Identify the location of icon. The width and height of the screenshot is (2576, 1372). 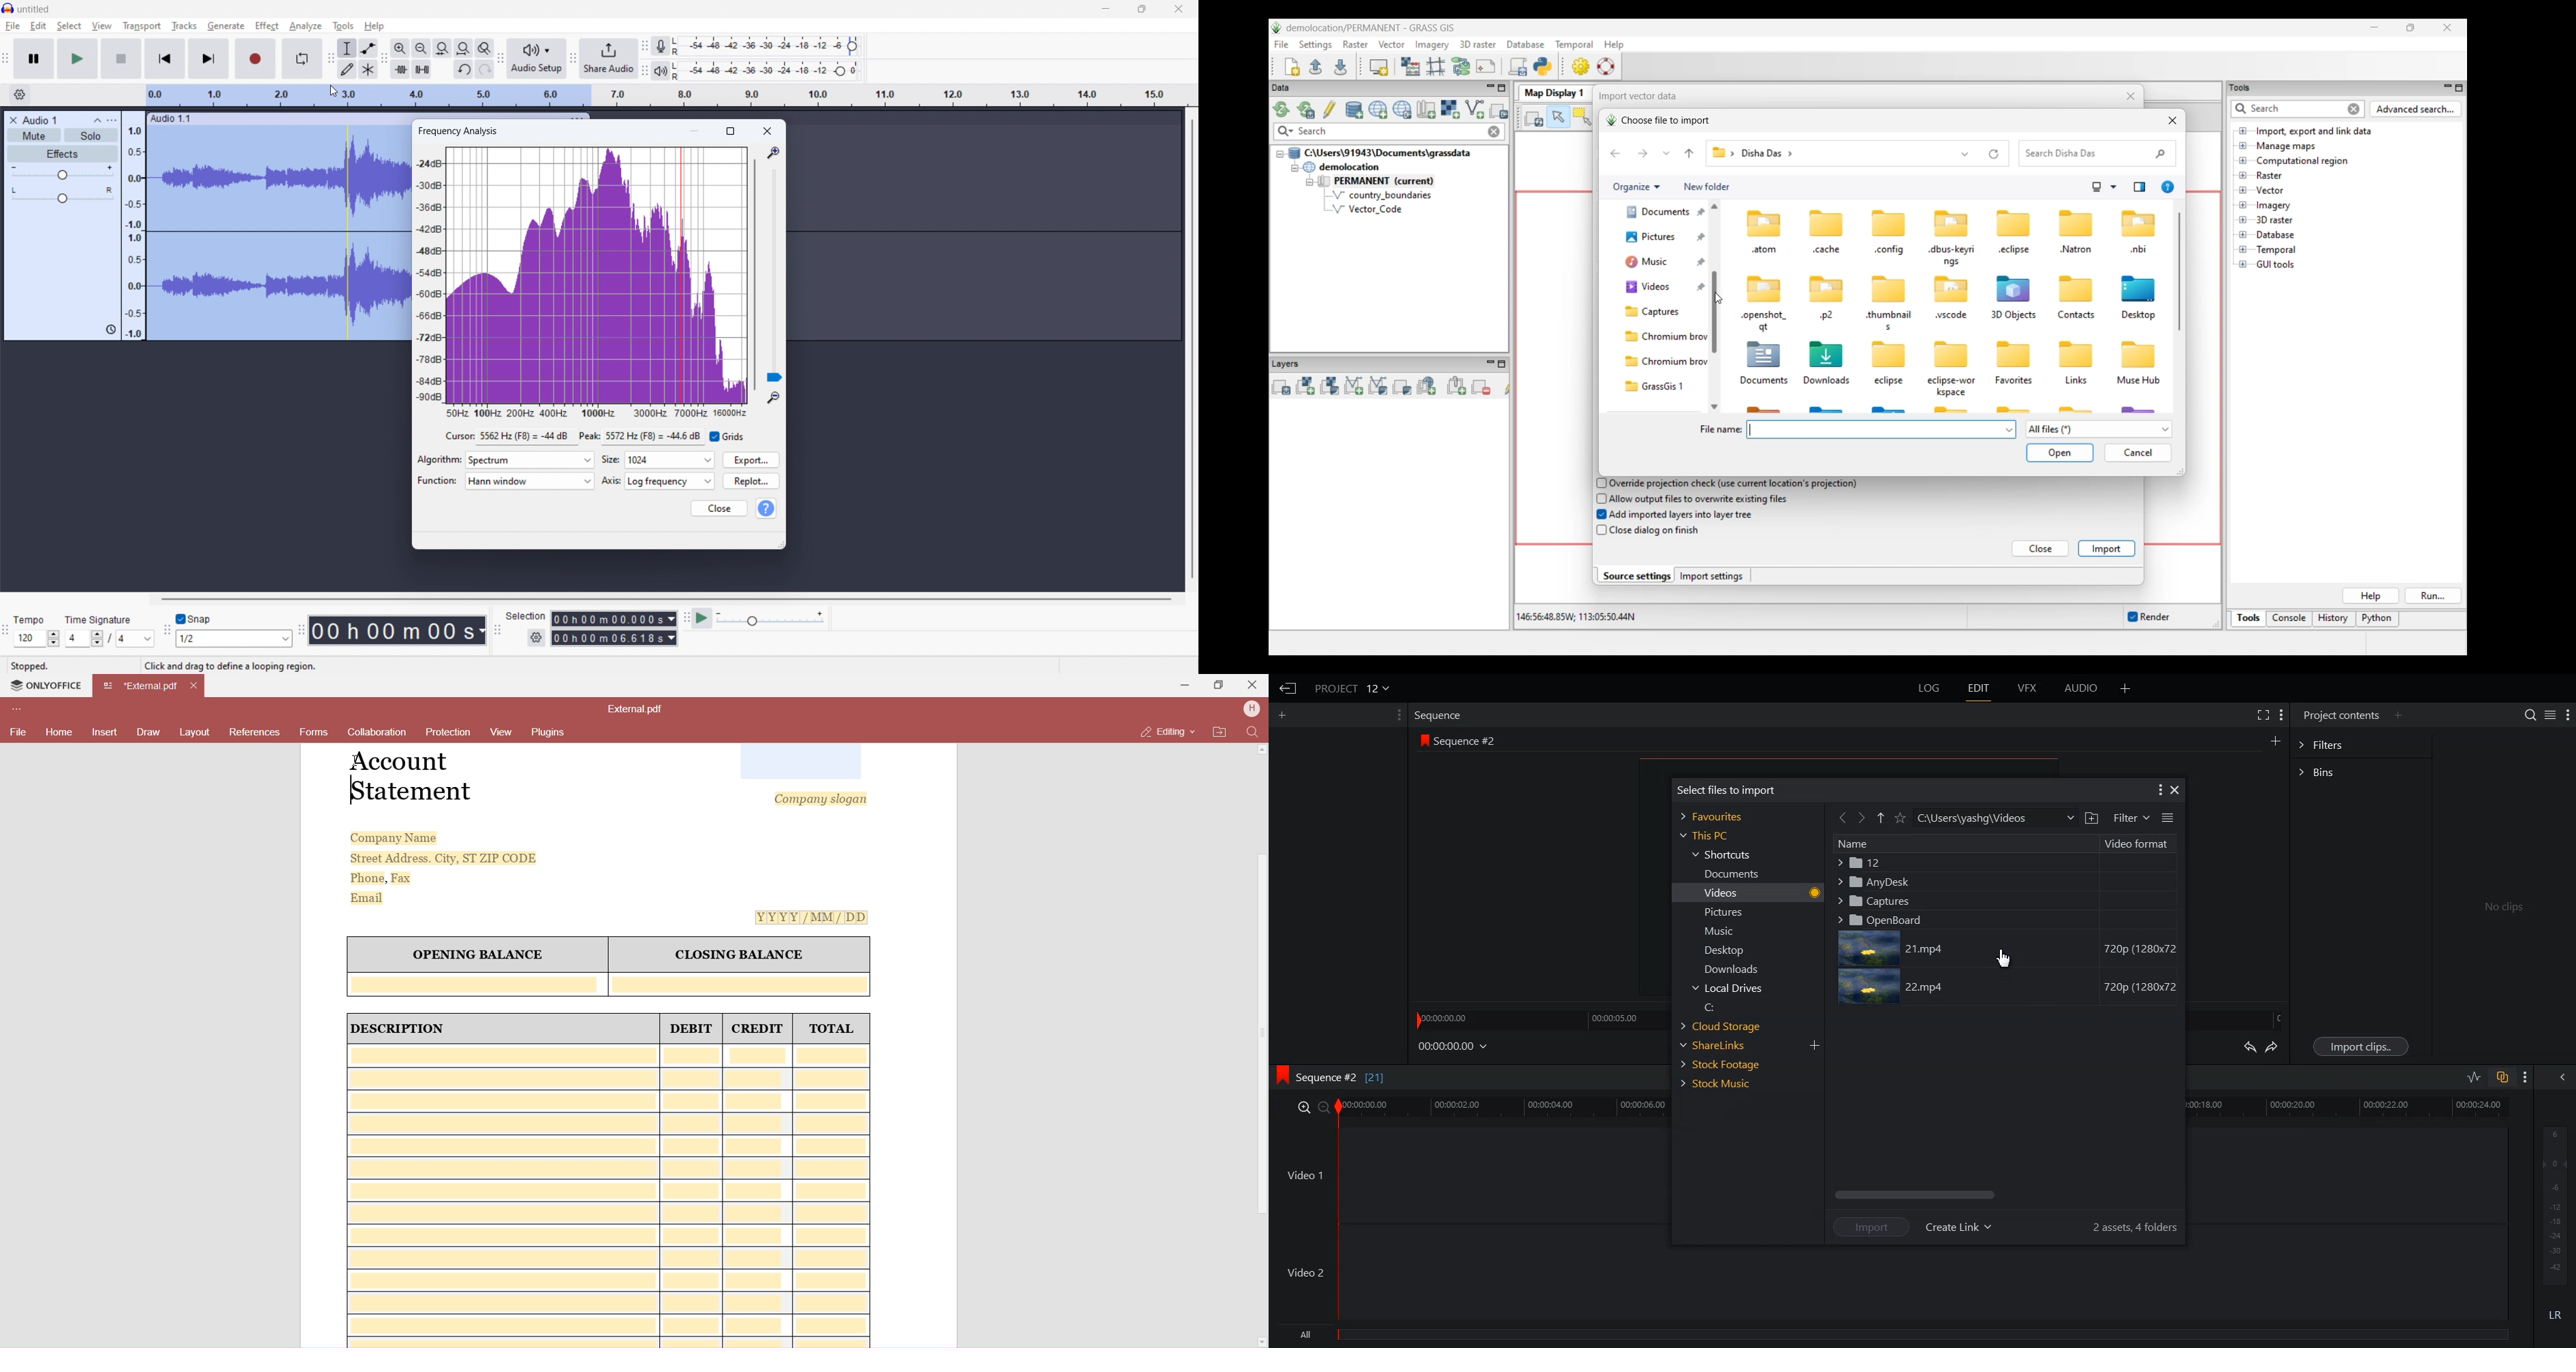
(2016, 288).